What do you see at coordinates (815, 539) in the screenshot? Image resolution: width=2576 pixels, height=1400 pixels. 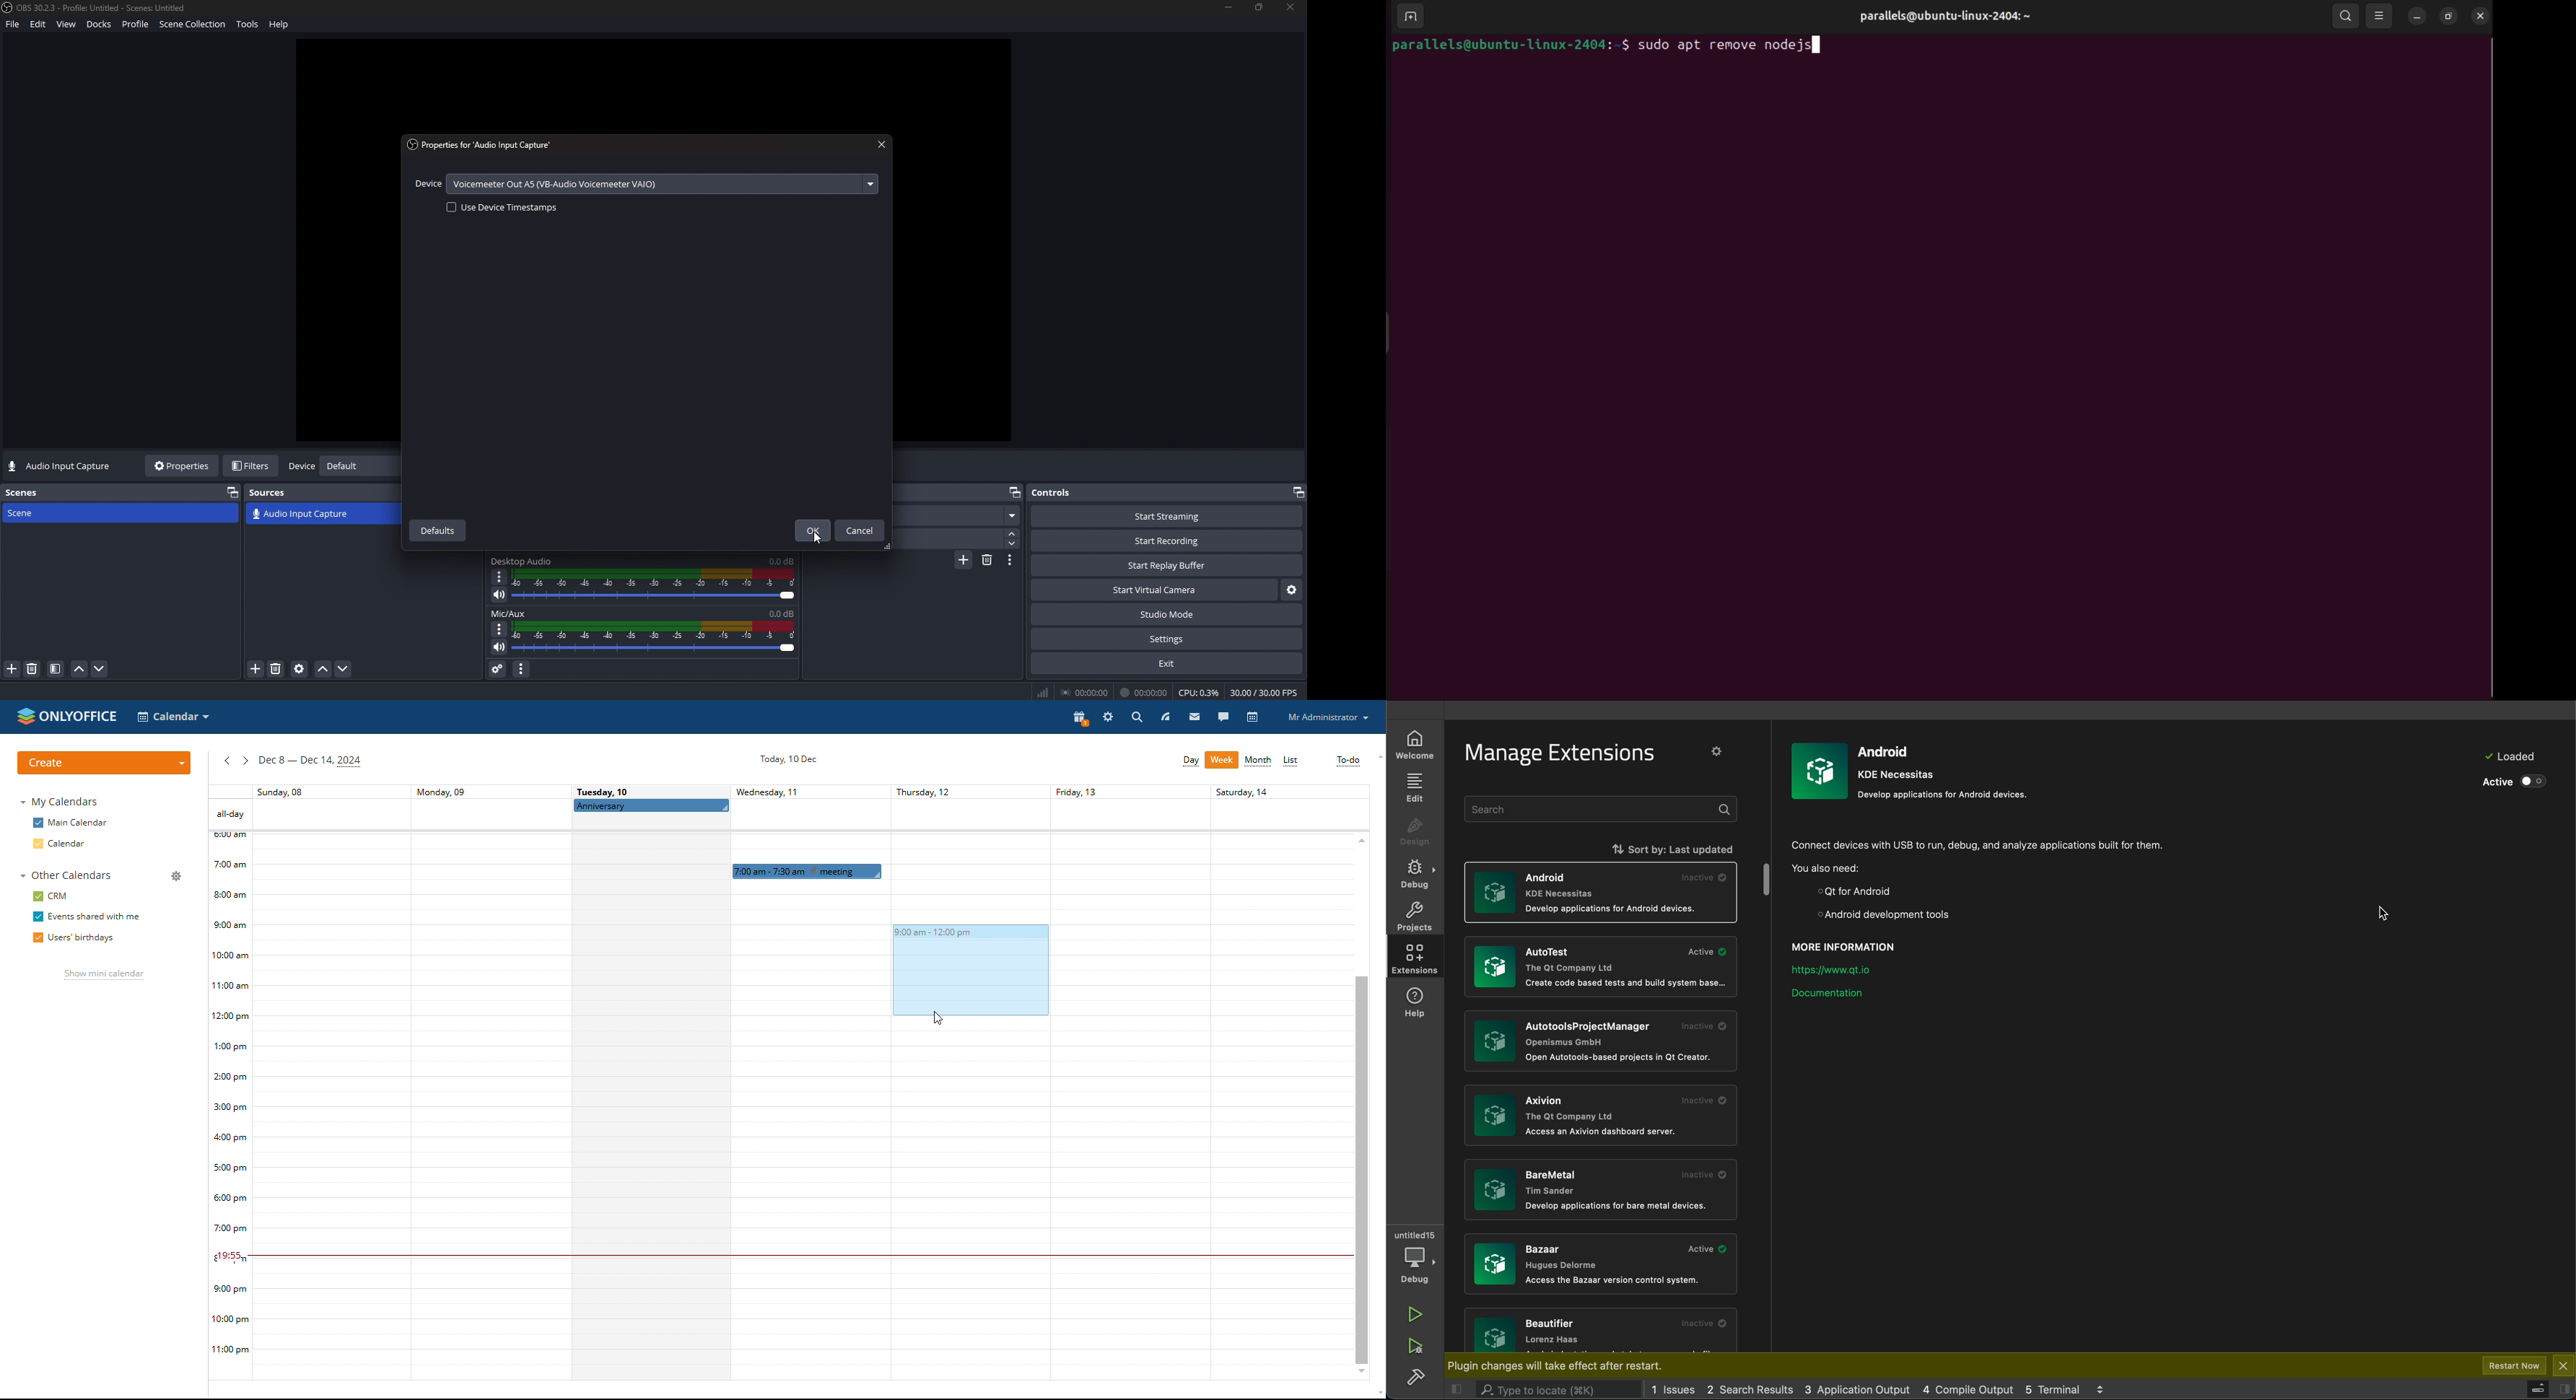 I see `cursor` at bounding box center [815, 539].